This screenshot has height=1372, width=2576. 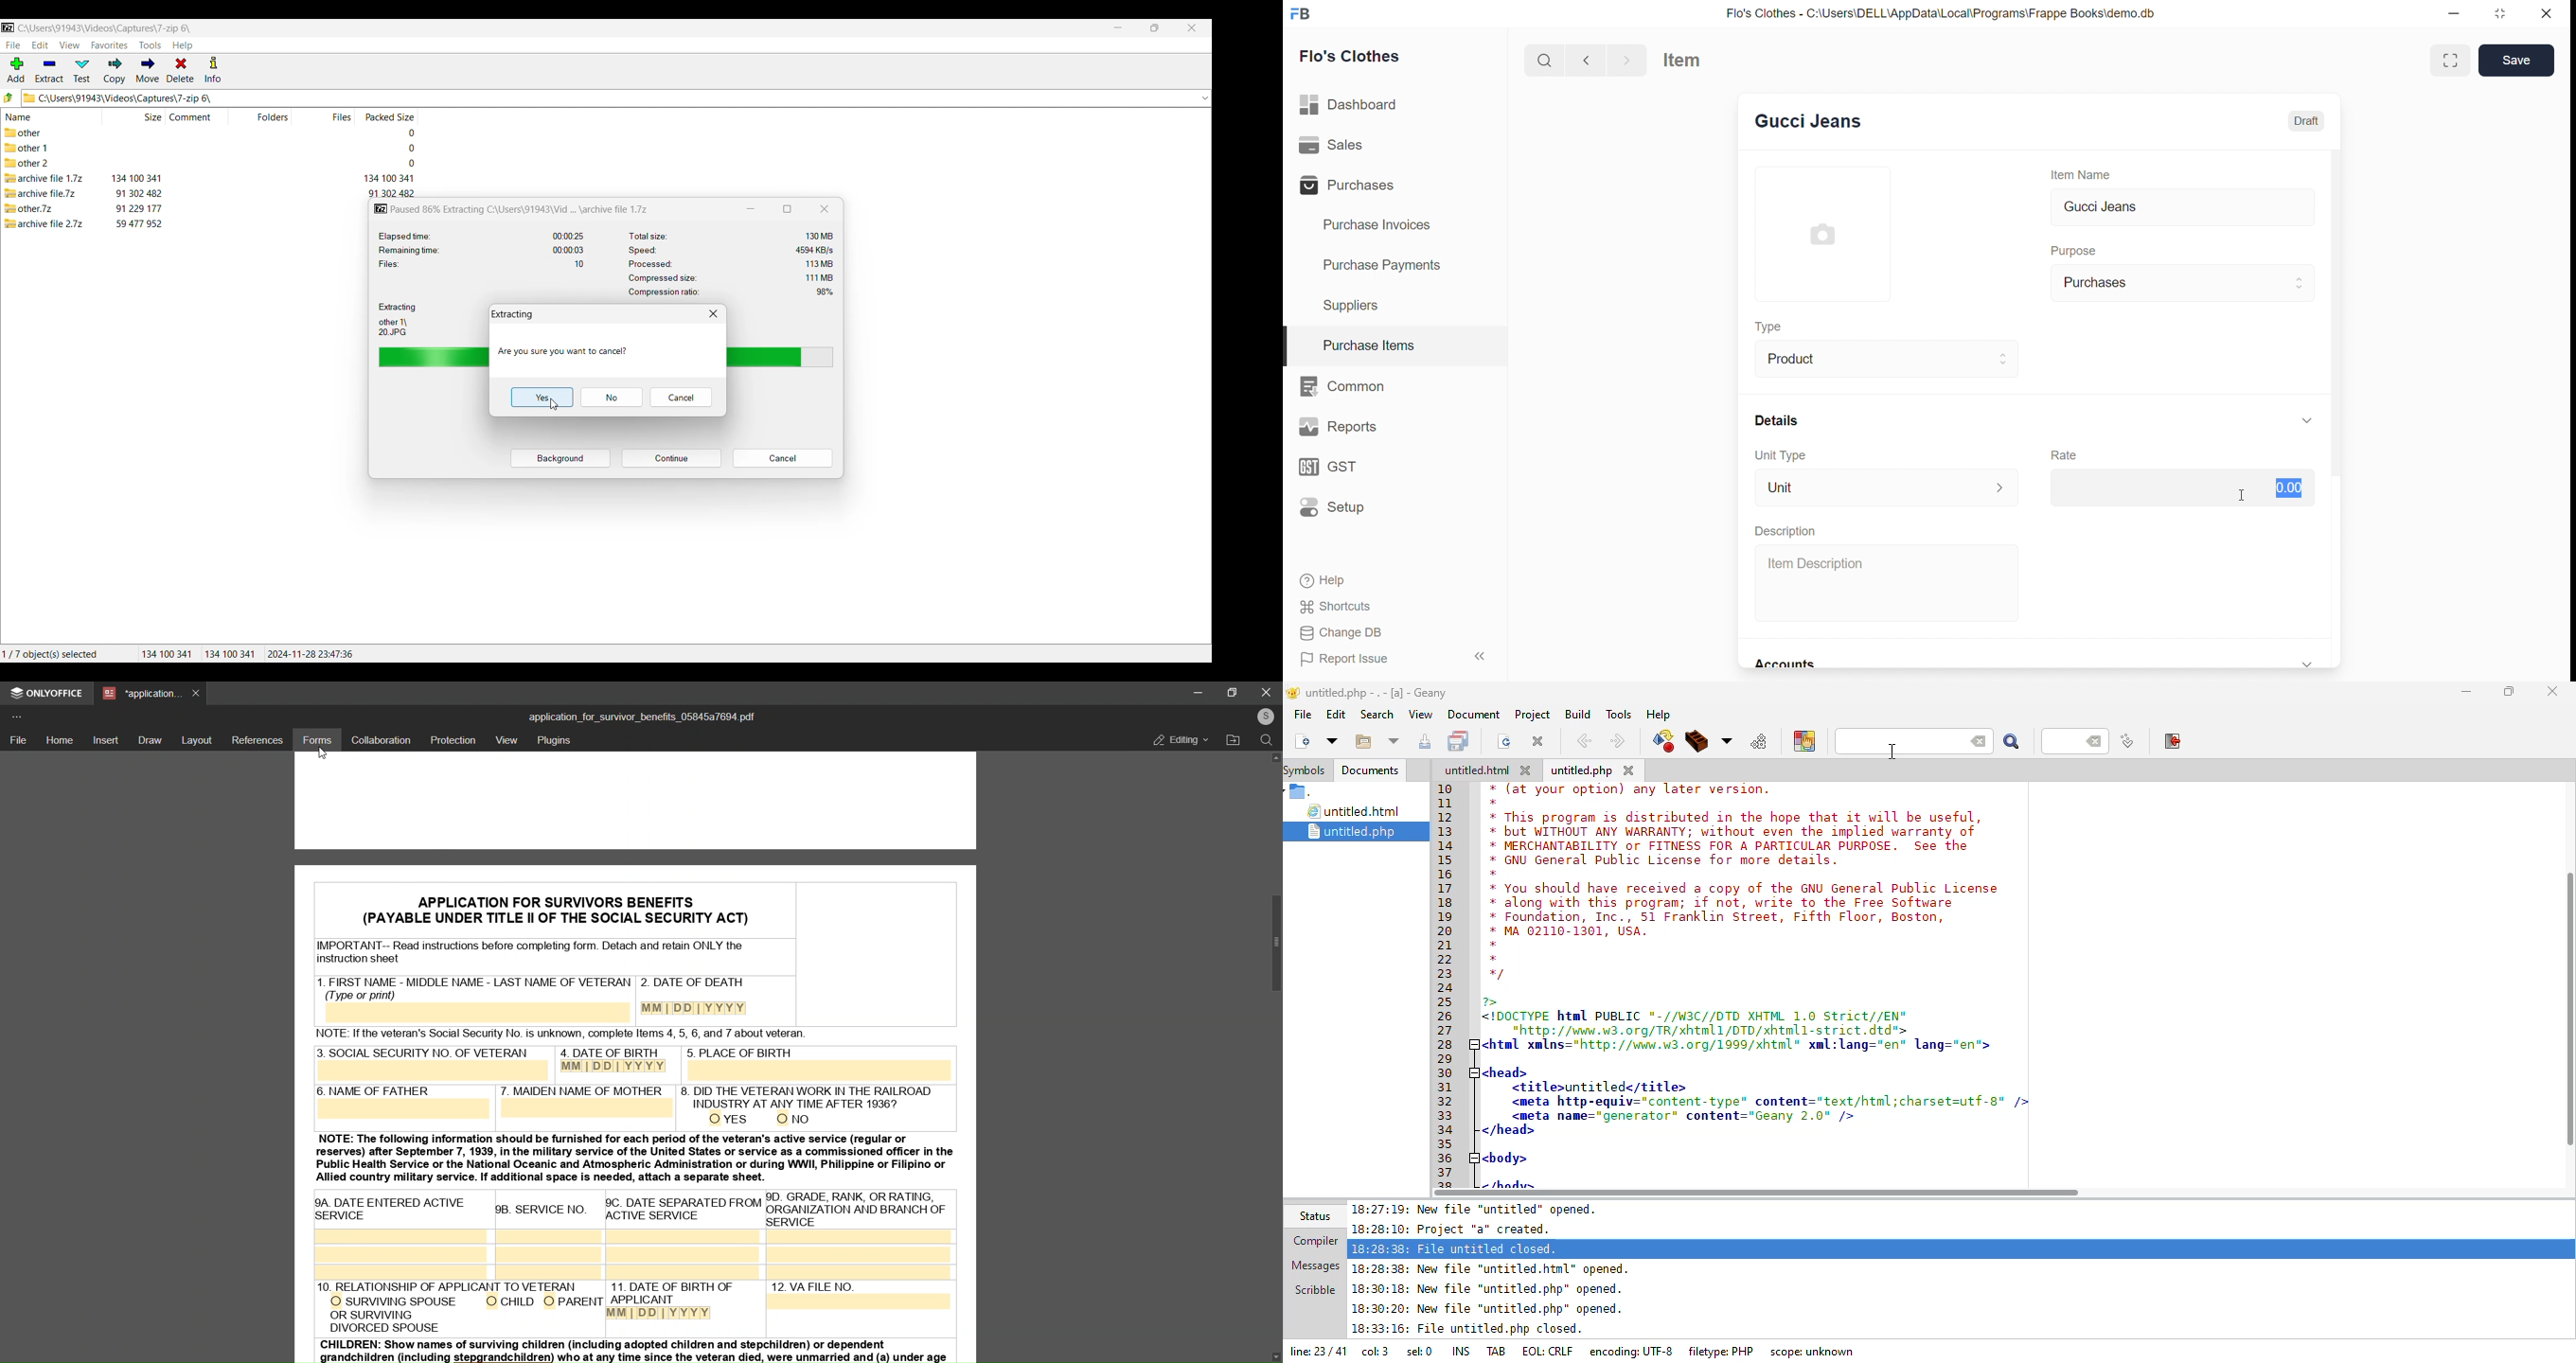 I want to click on document, so click(x=1473, y=714).